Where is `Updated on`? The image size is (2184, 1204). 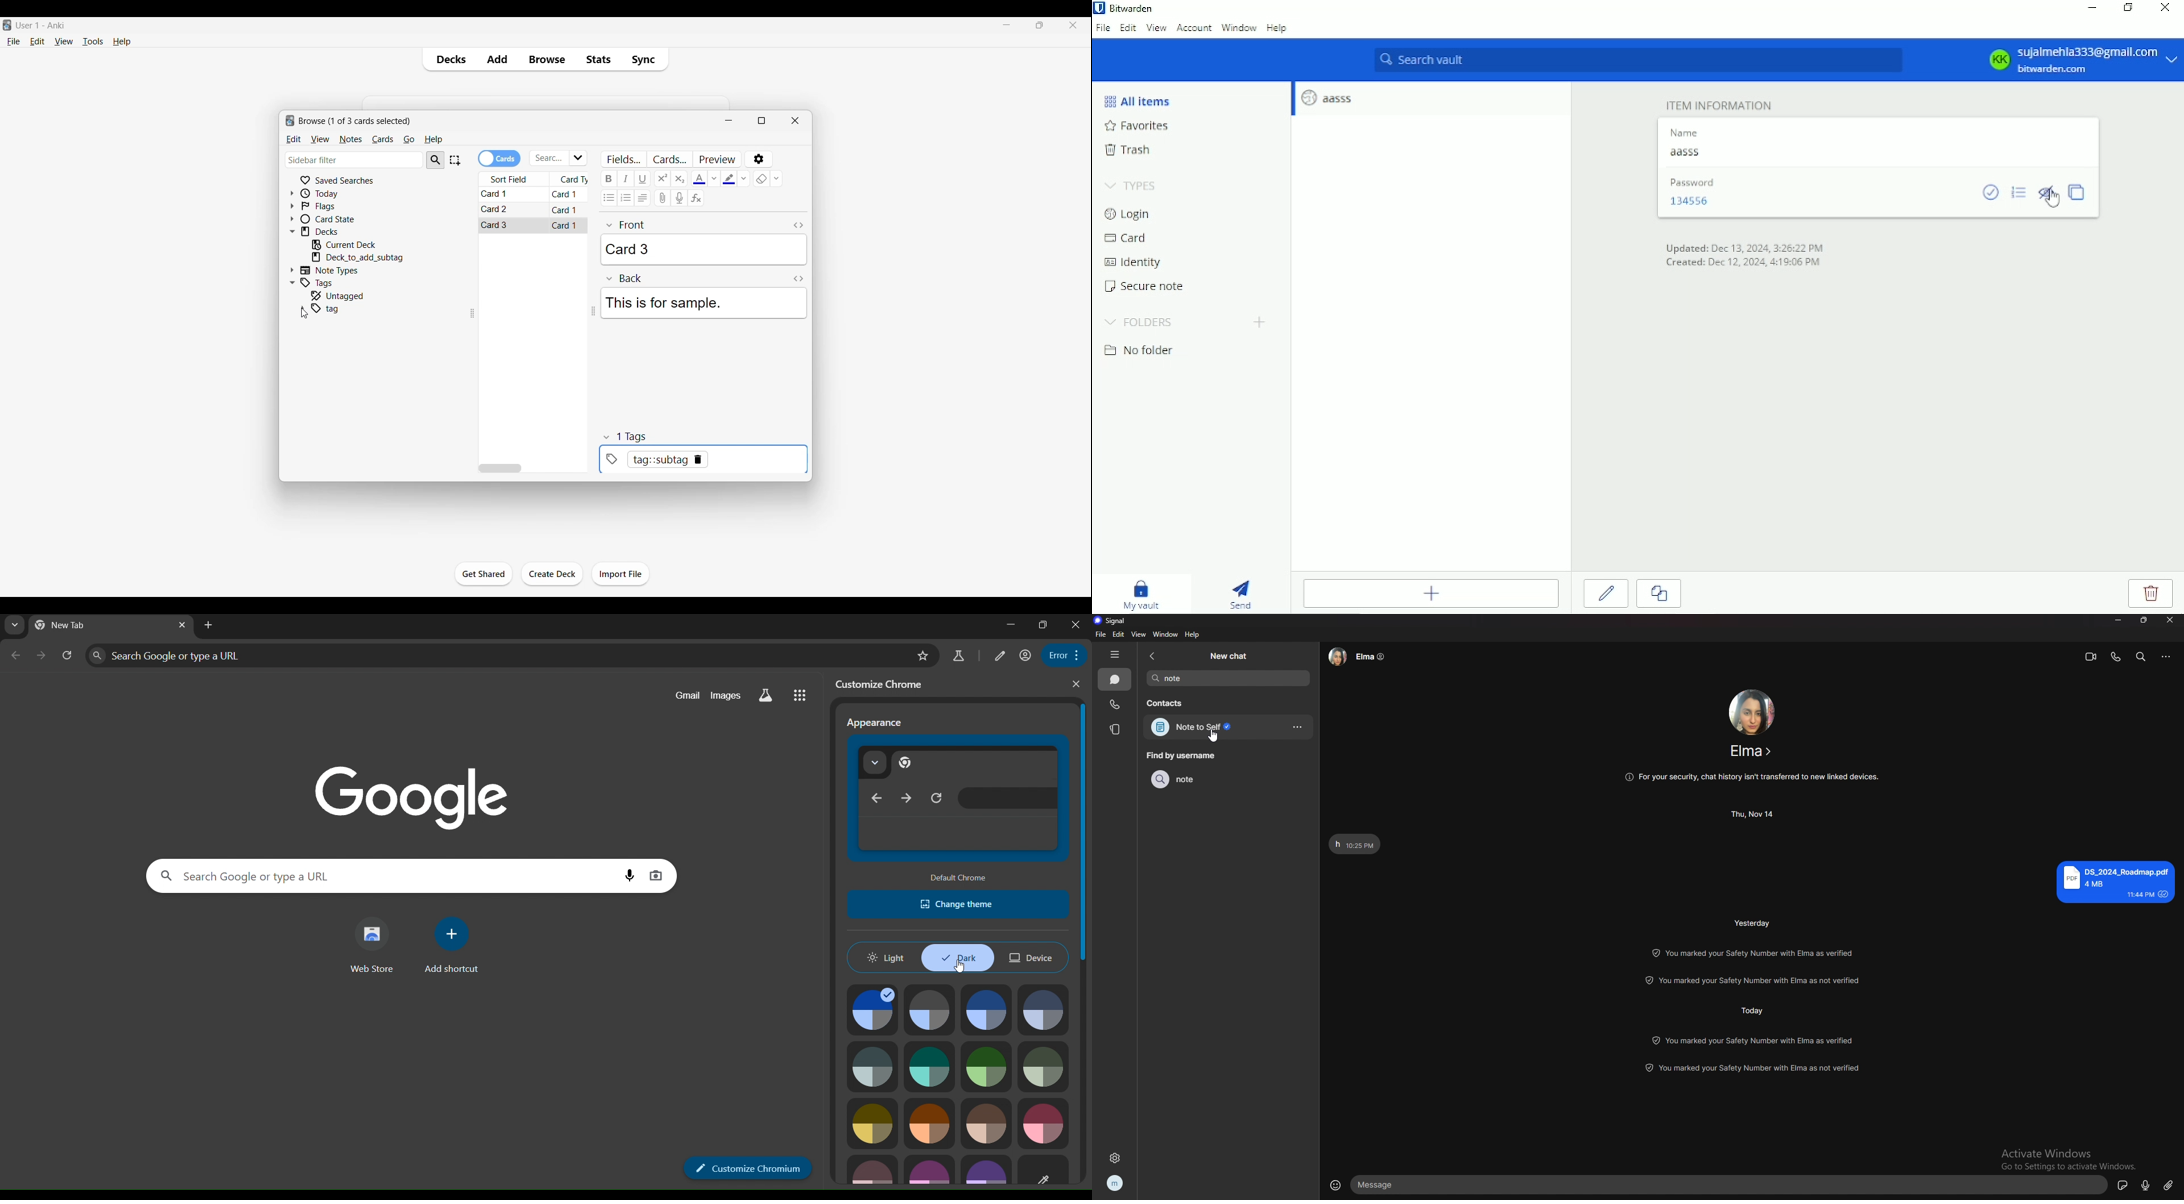 Updated on is located at coordinates (1745, 247).